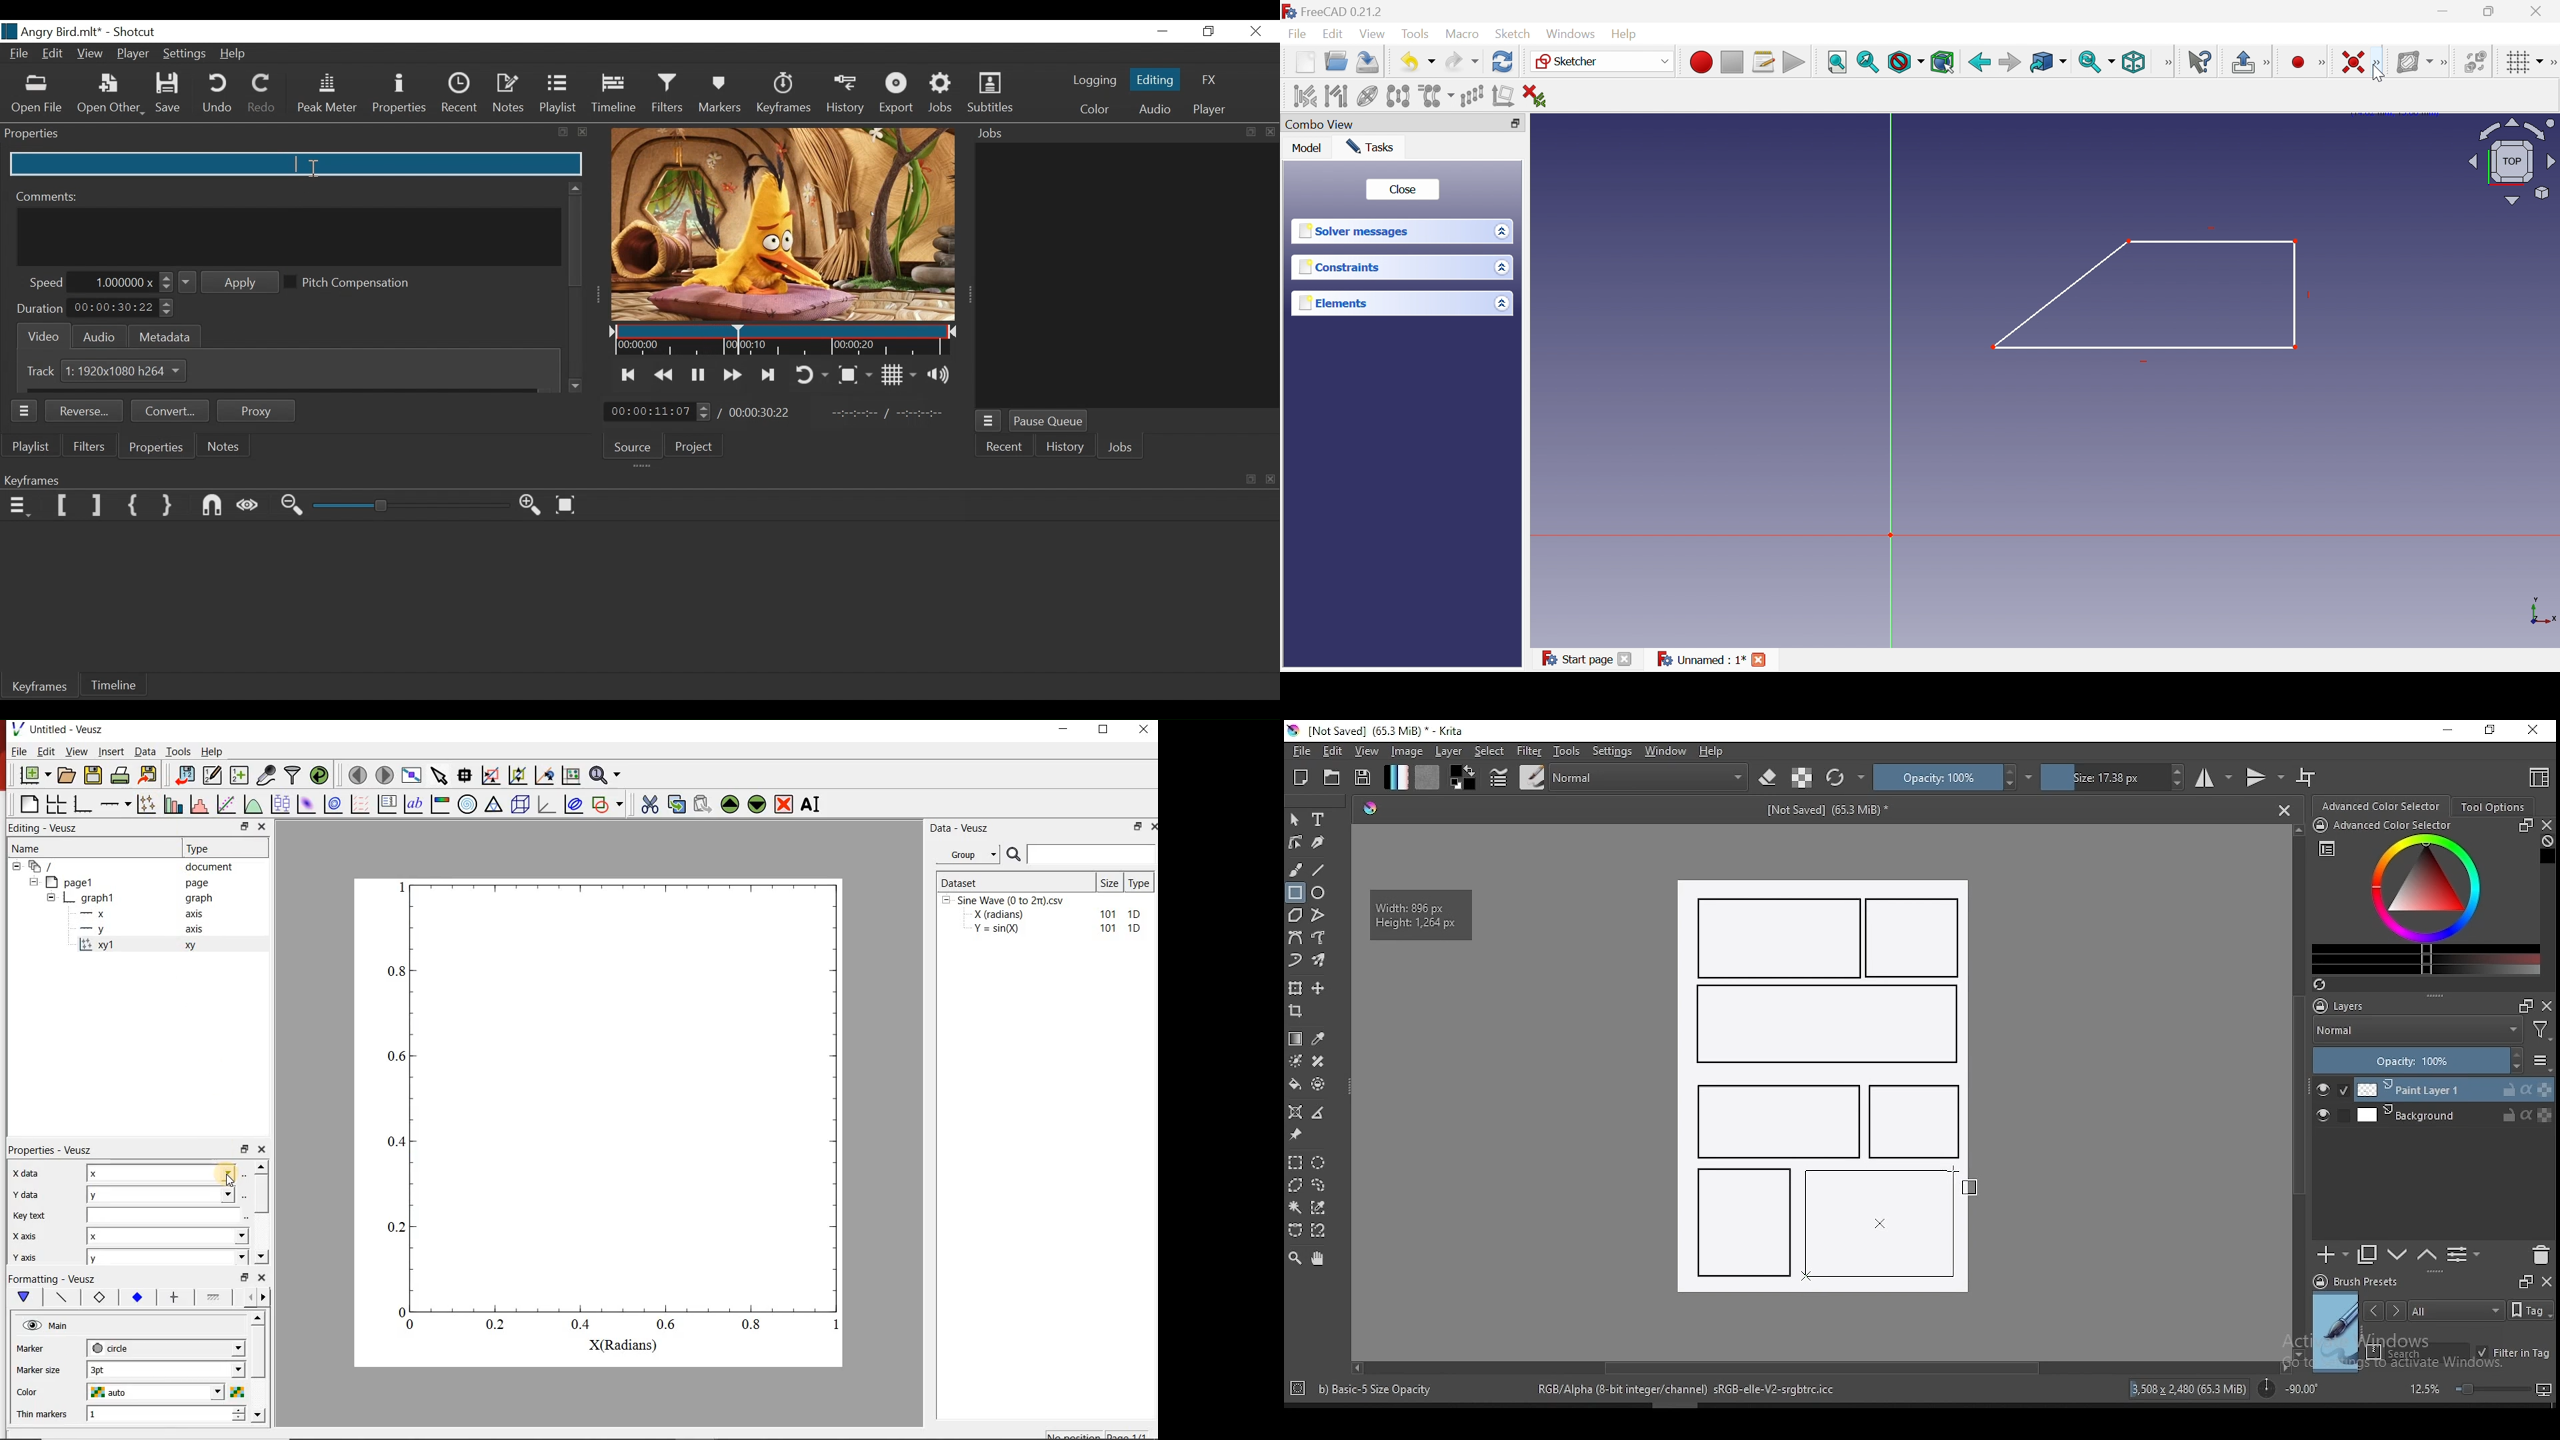 The height and width of the screenshot is (1456, 2576). What do you see at coordinates (262, 95) in the screenshot?
I see `Redo` at bounding box center [262, 95].